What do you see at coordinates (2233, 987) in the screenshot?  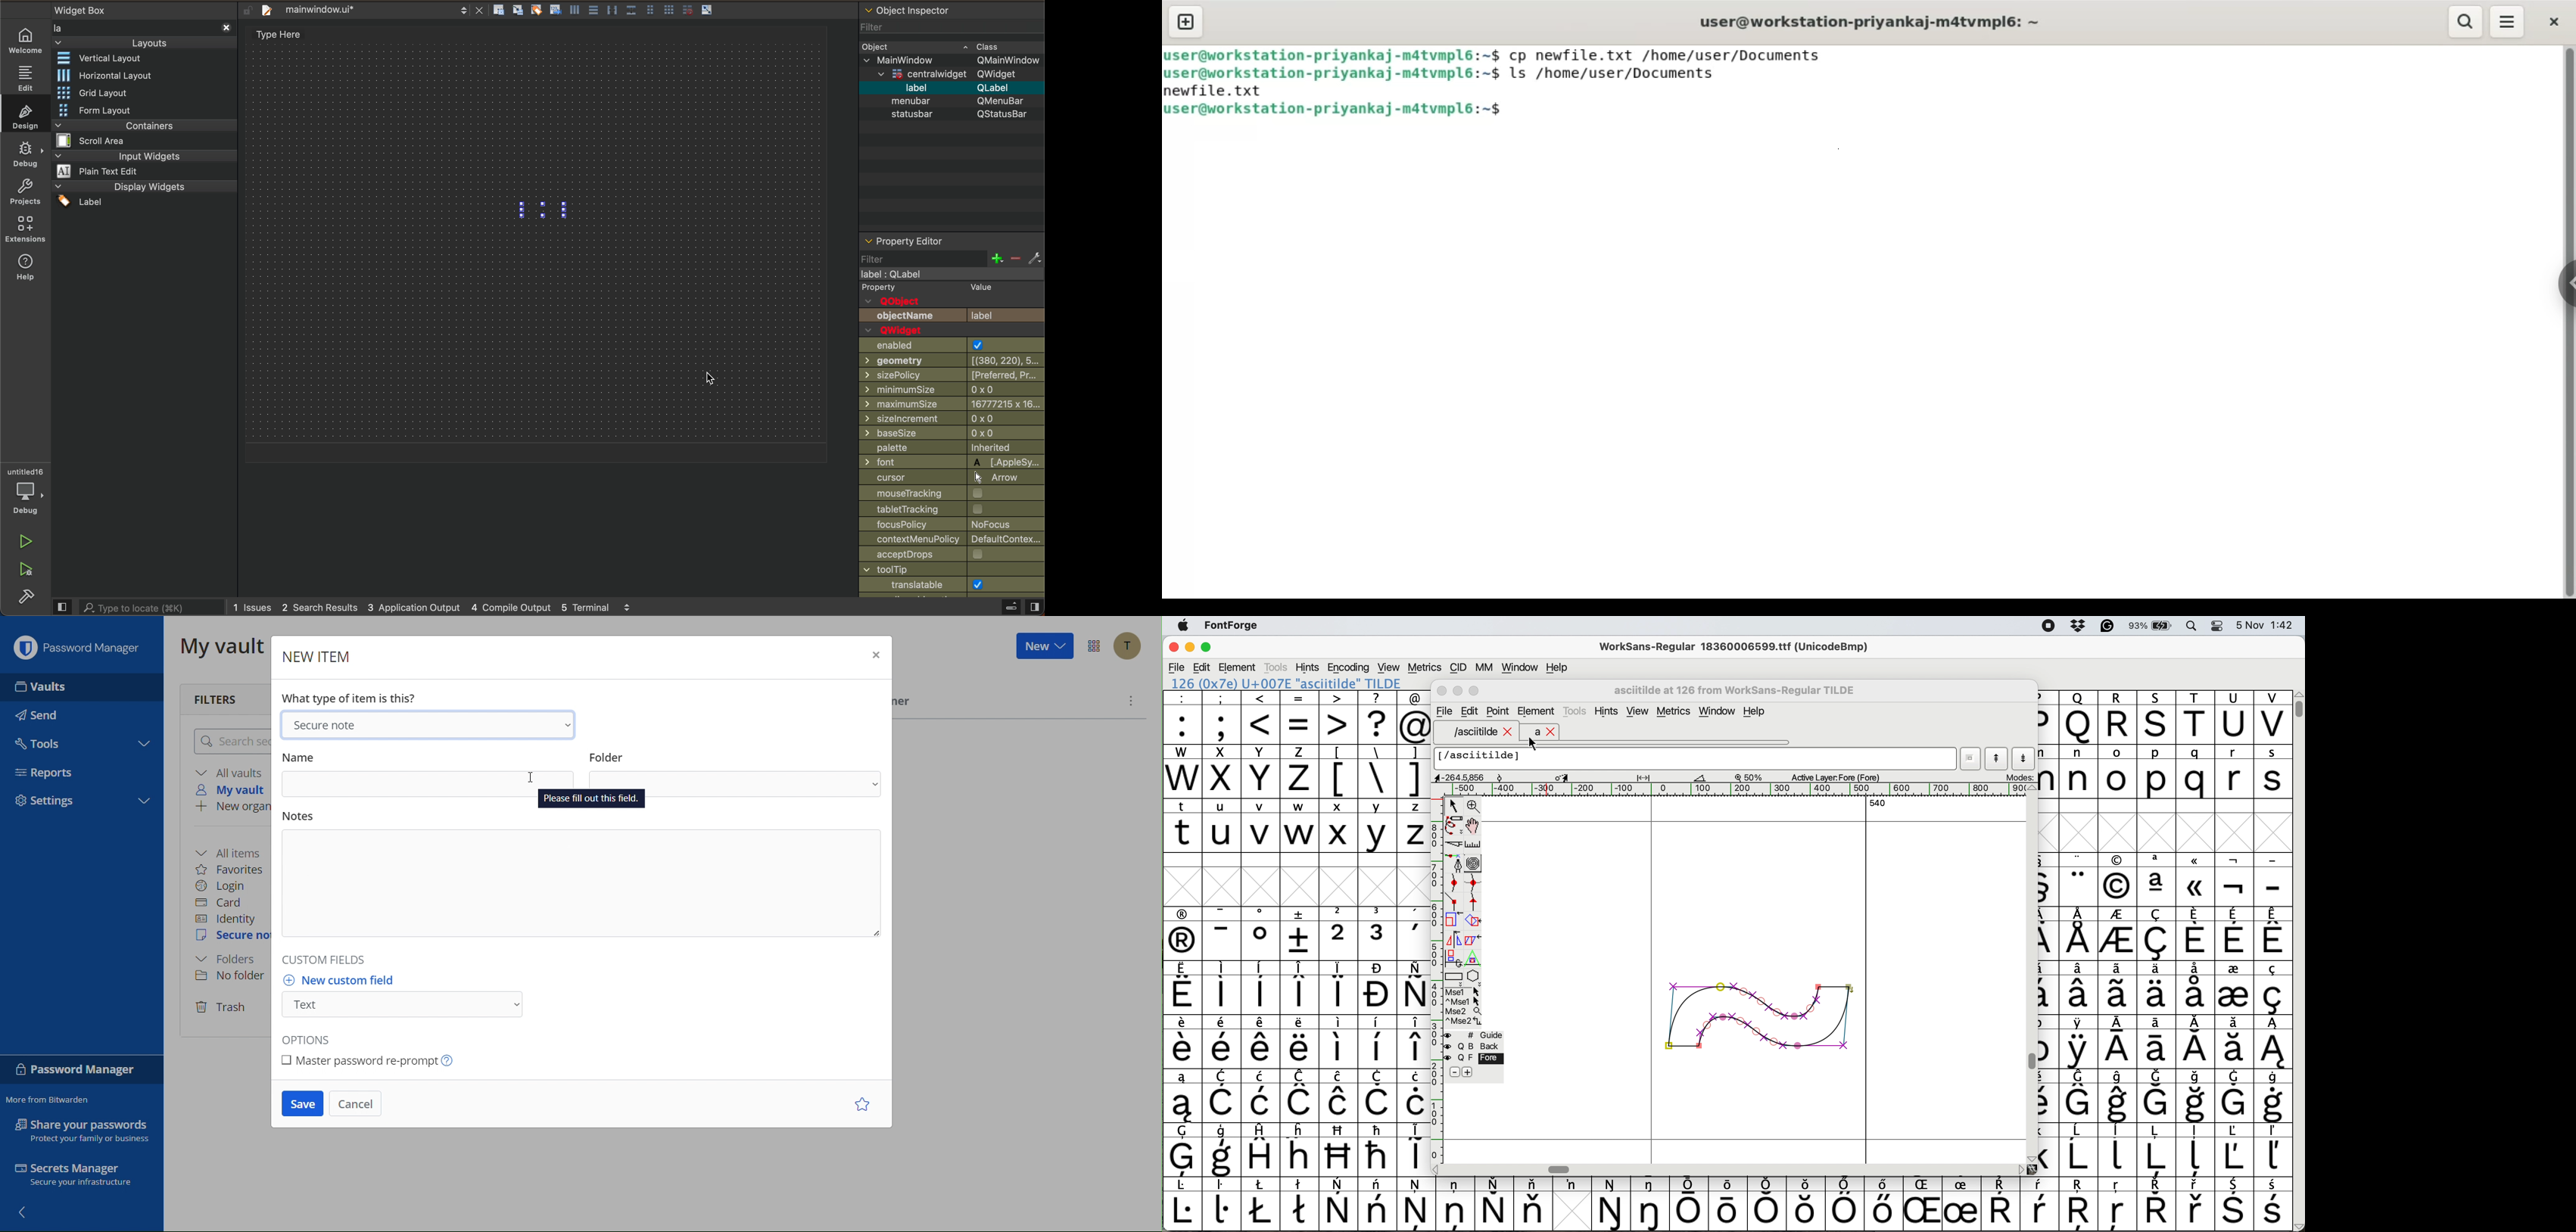 I see `symbol` at bounding box center [2233, 987].